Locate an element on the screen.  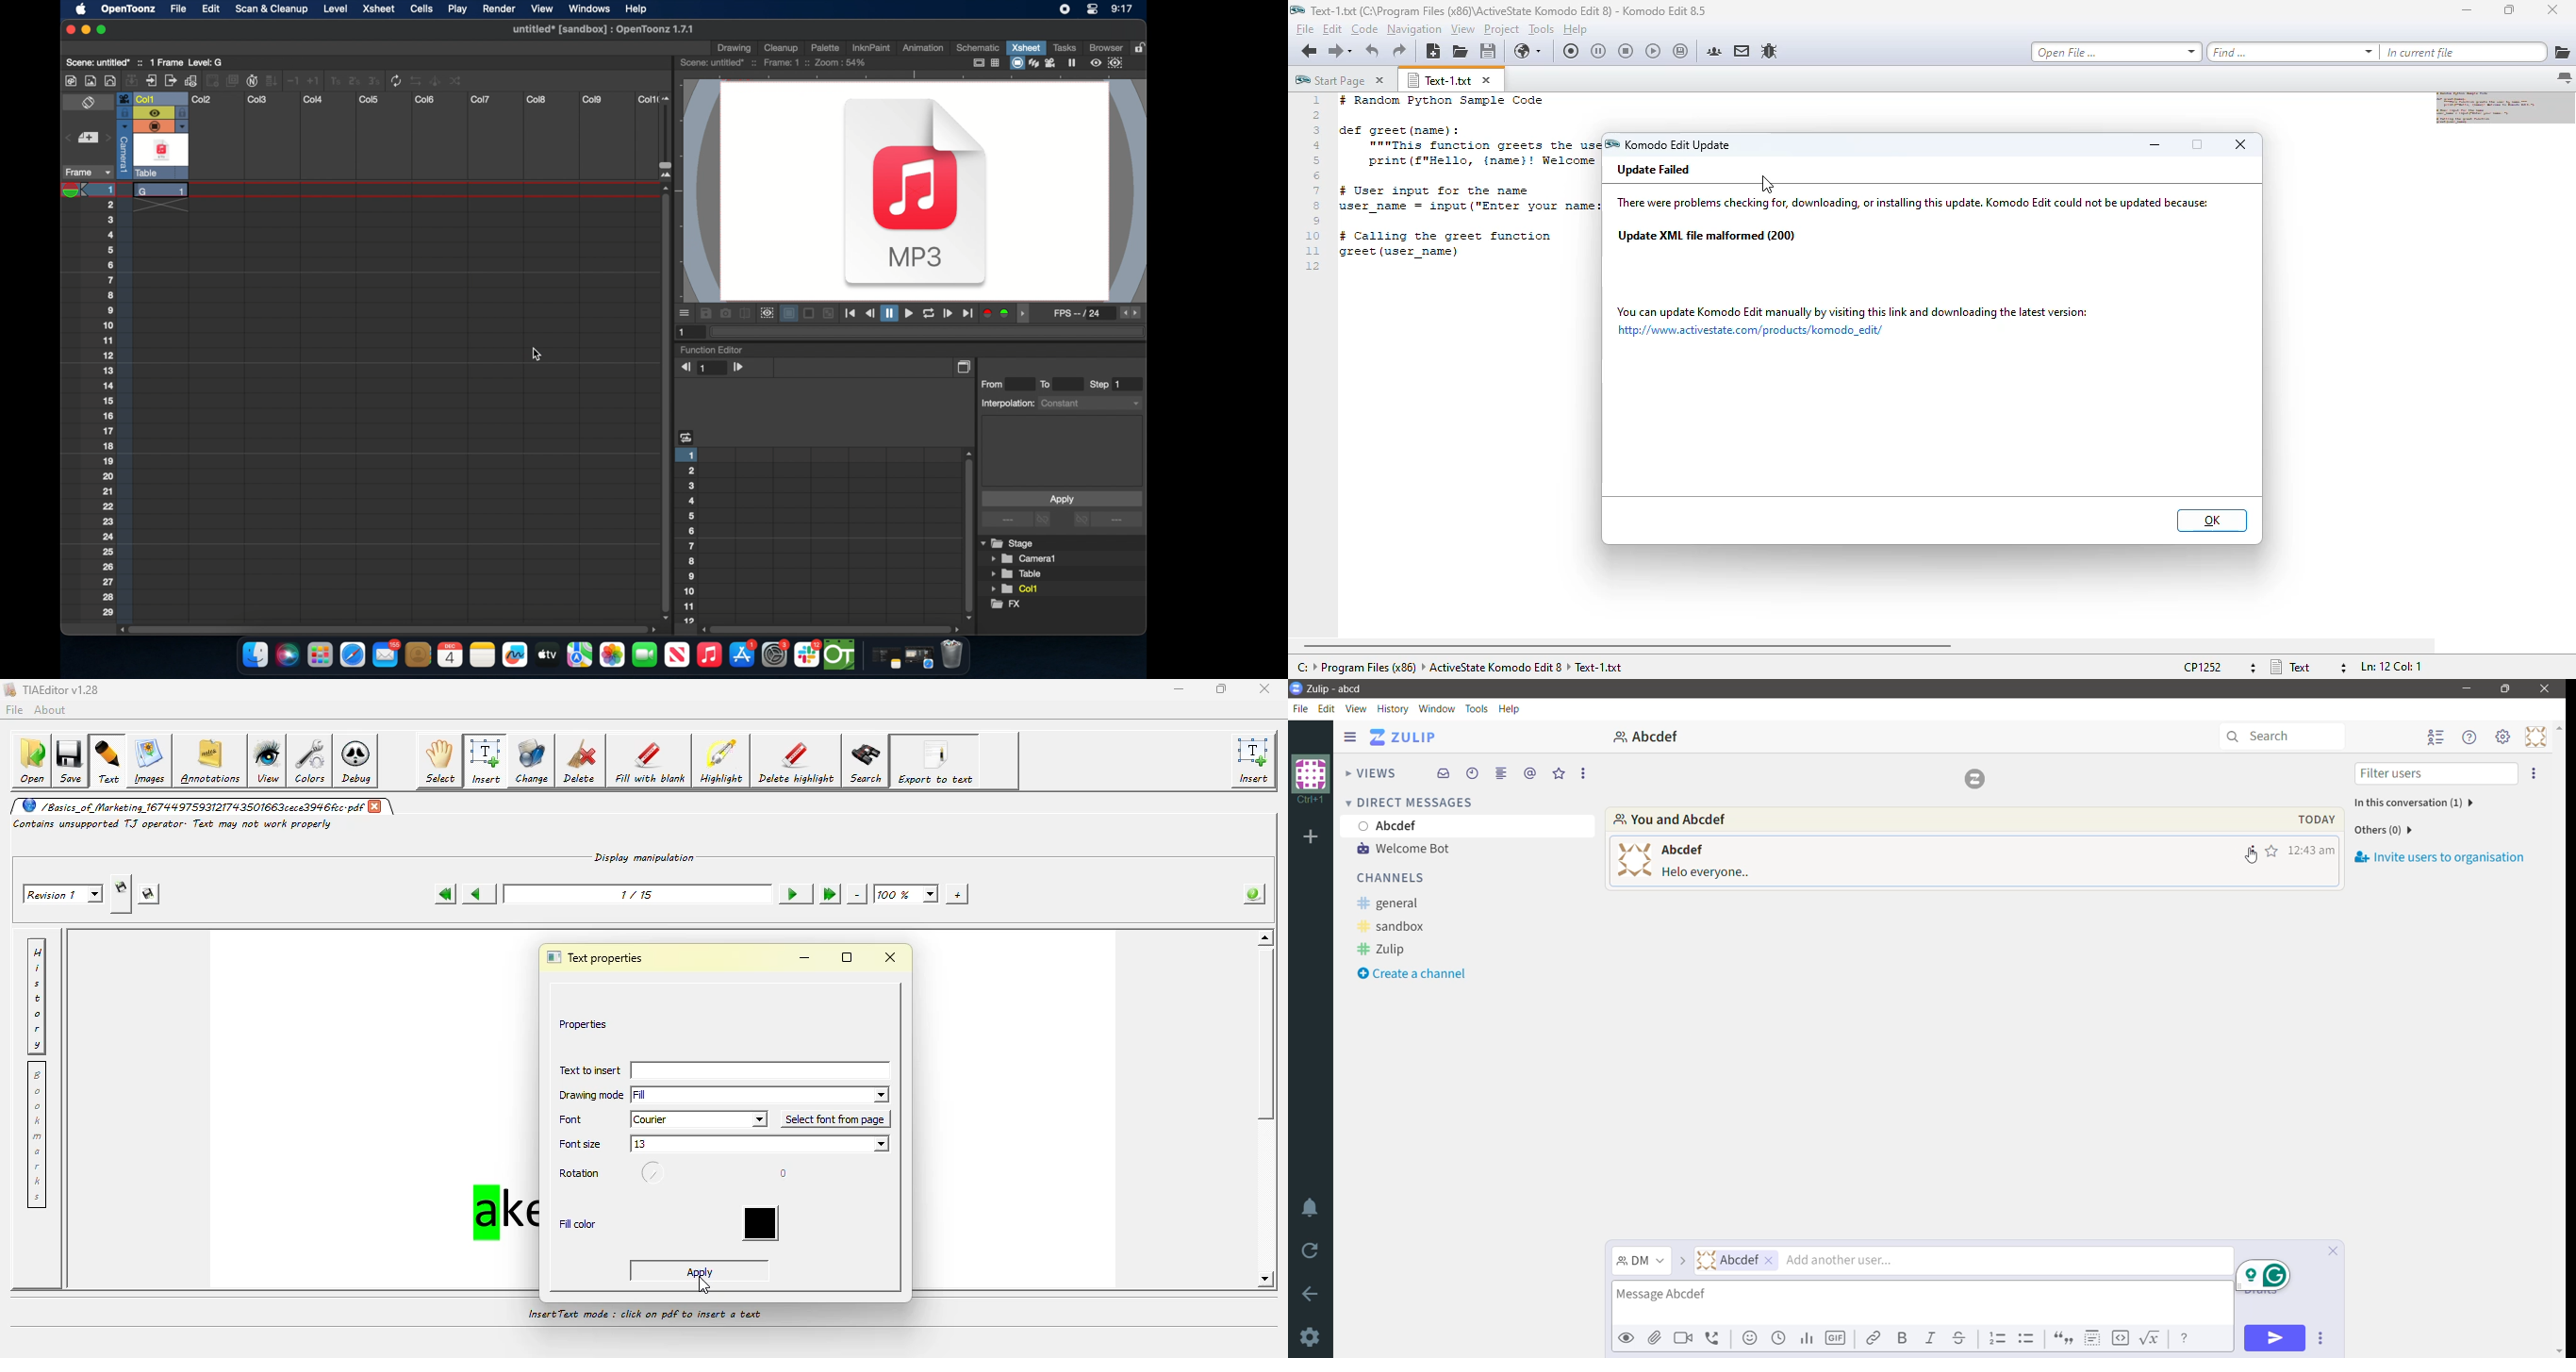
cursor is located at coordinates (538, 355).